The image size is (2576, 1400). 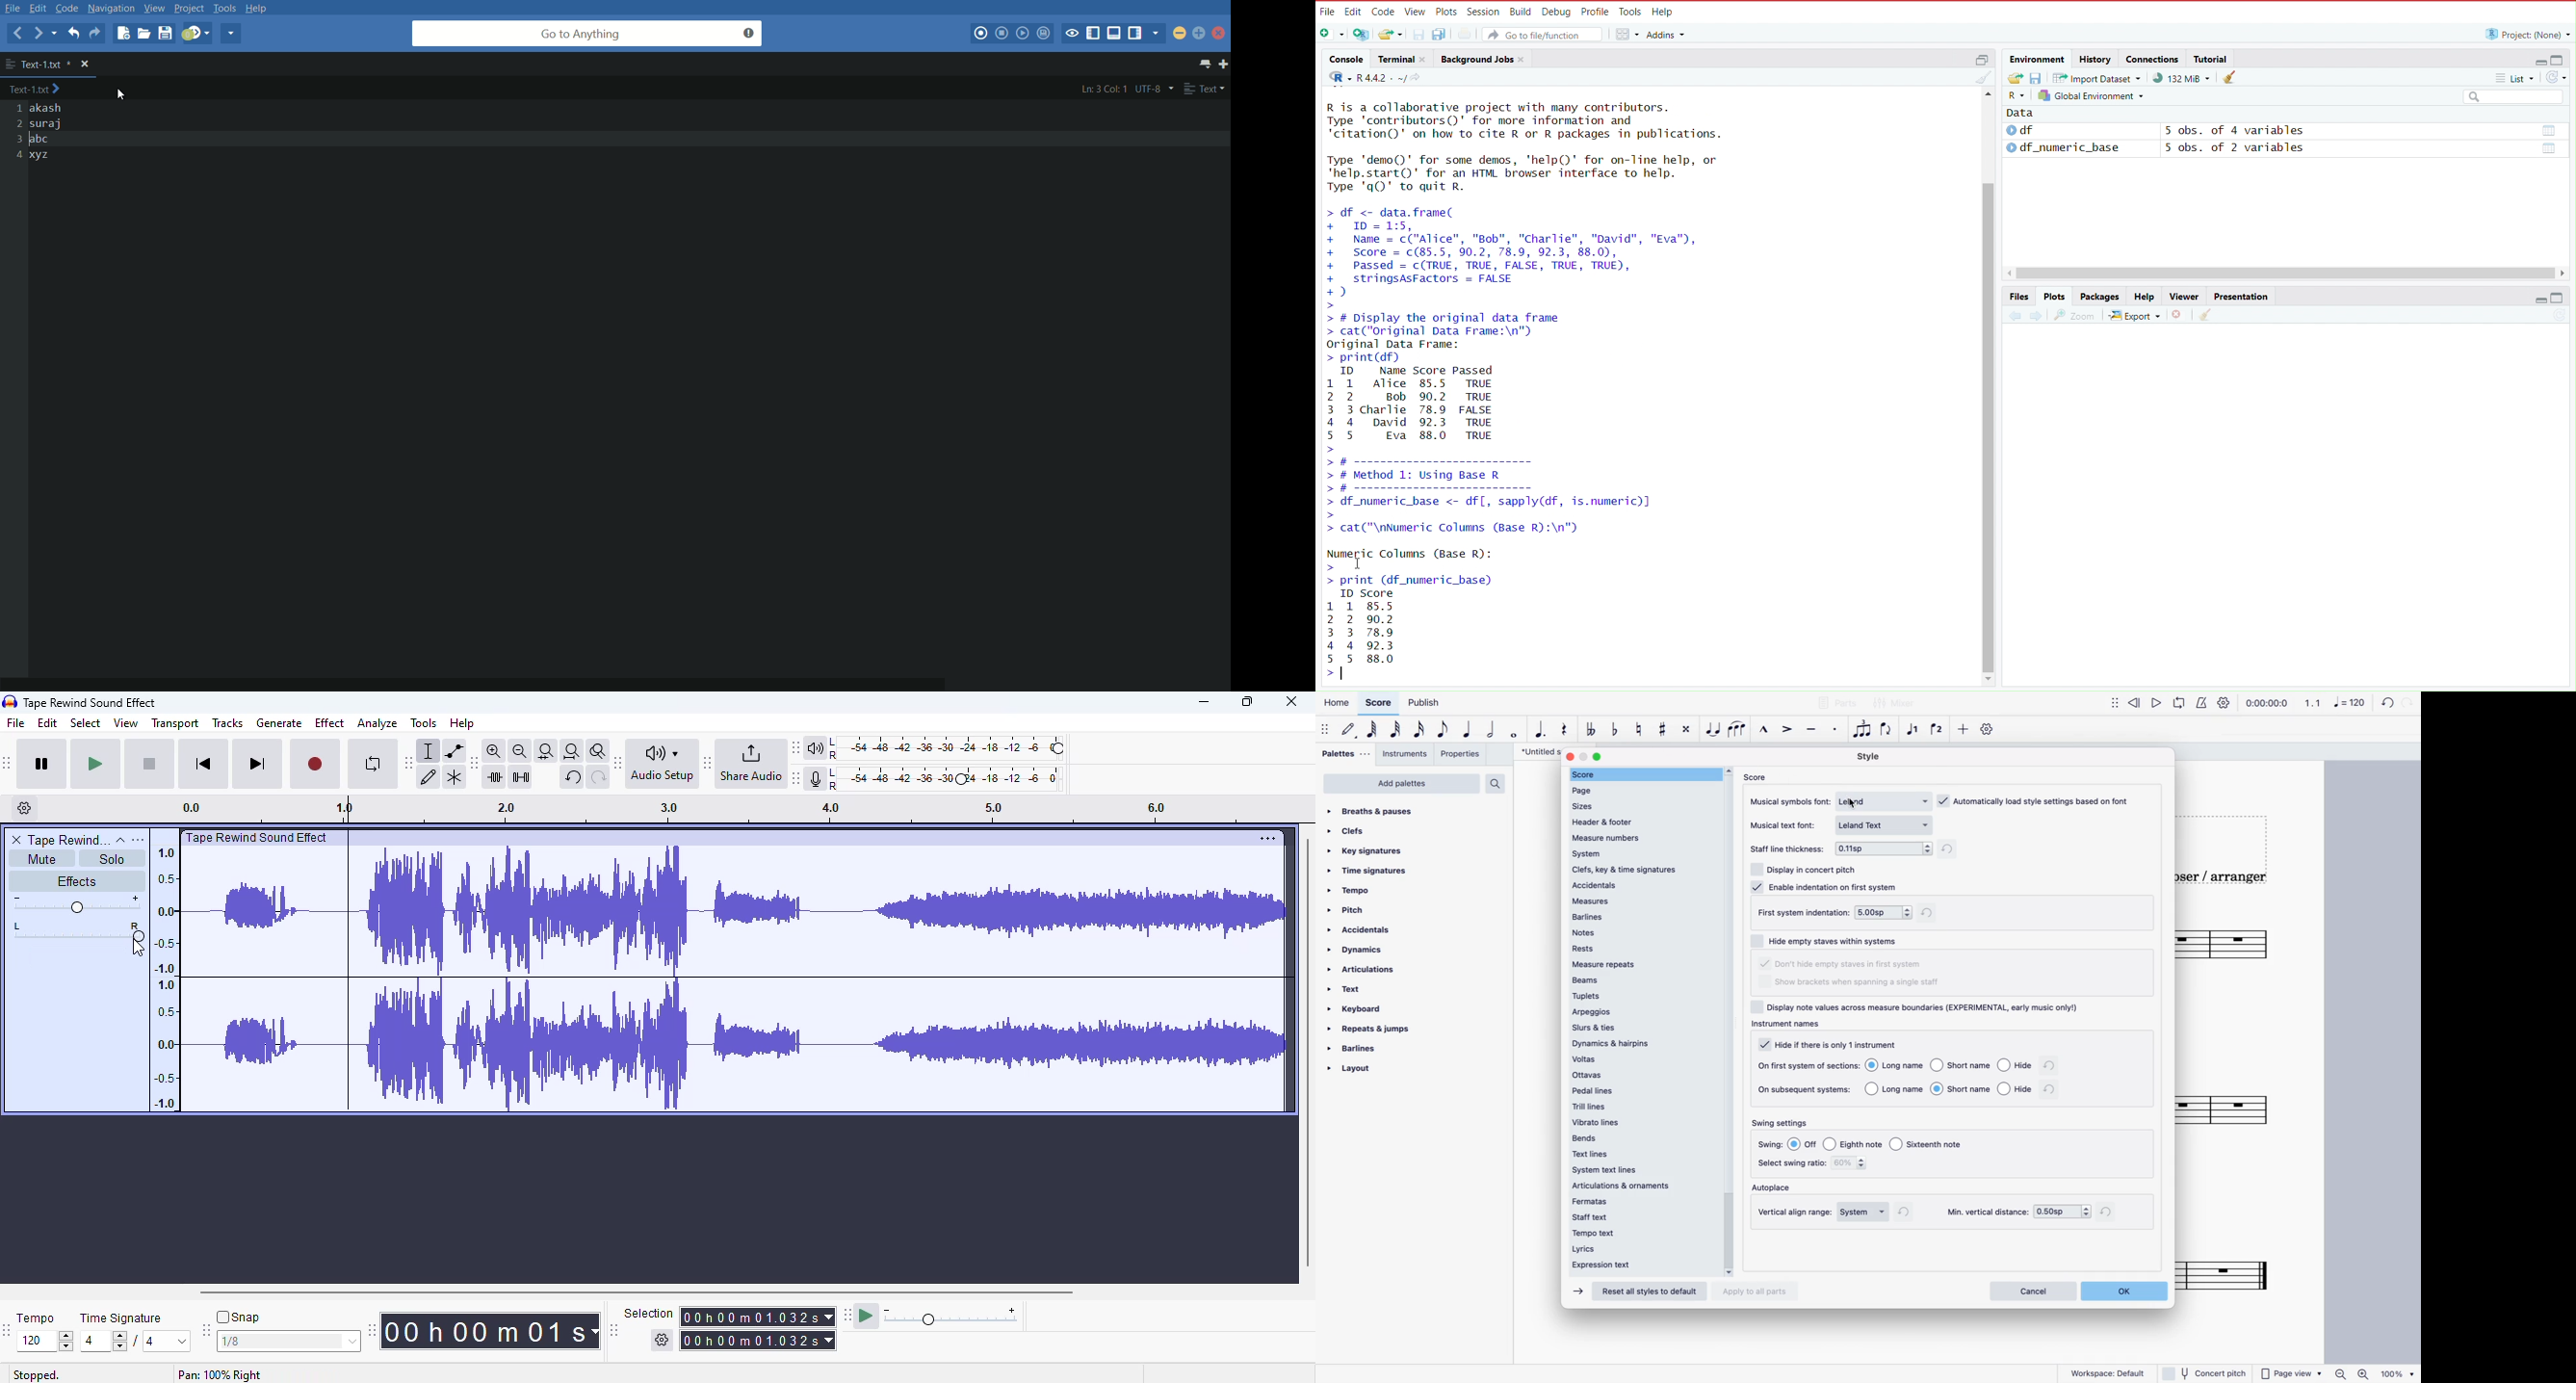 I want to click on timeline options, so click(x=25, y=807).